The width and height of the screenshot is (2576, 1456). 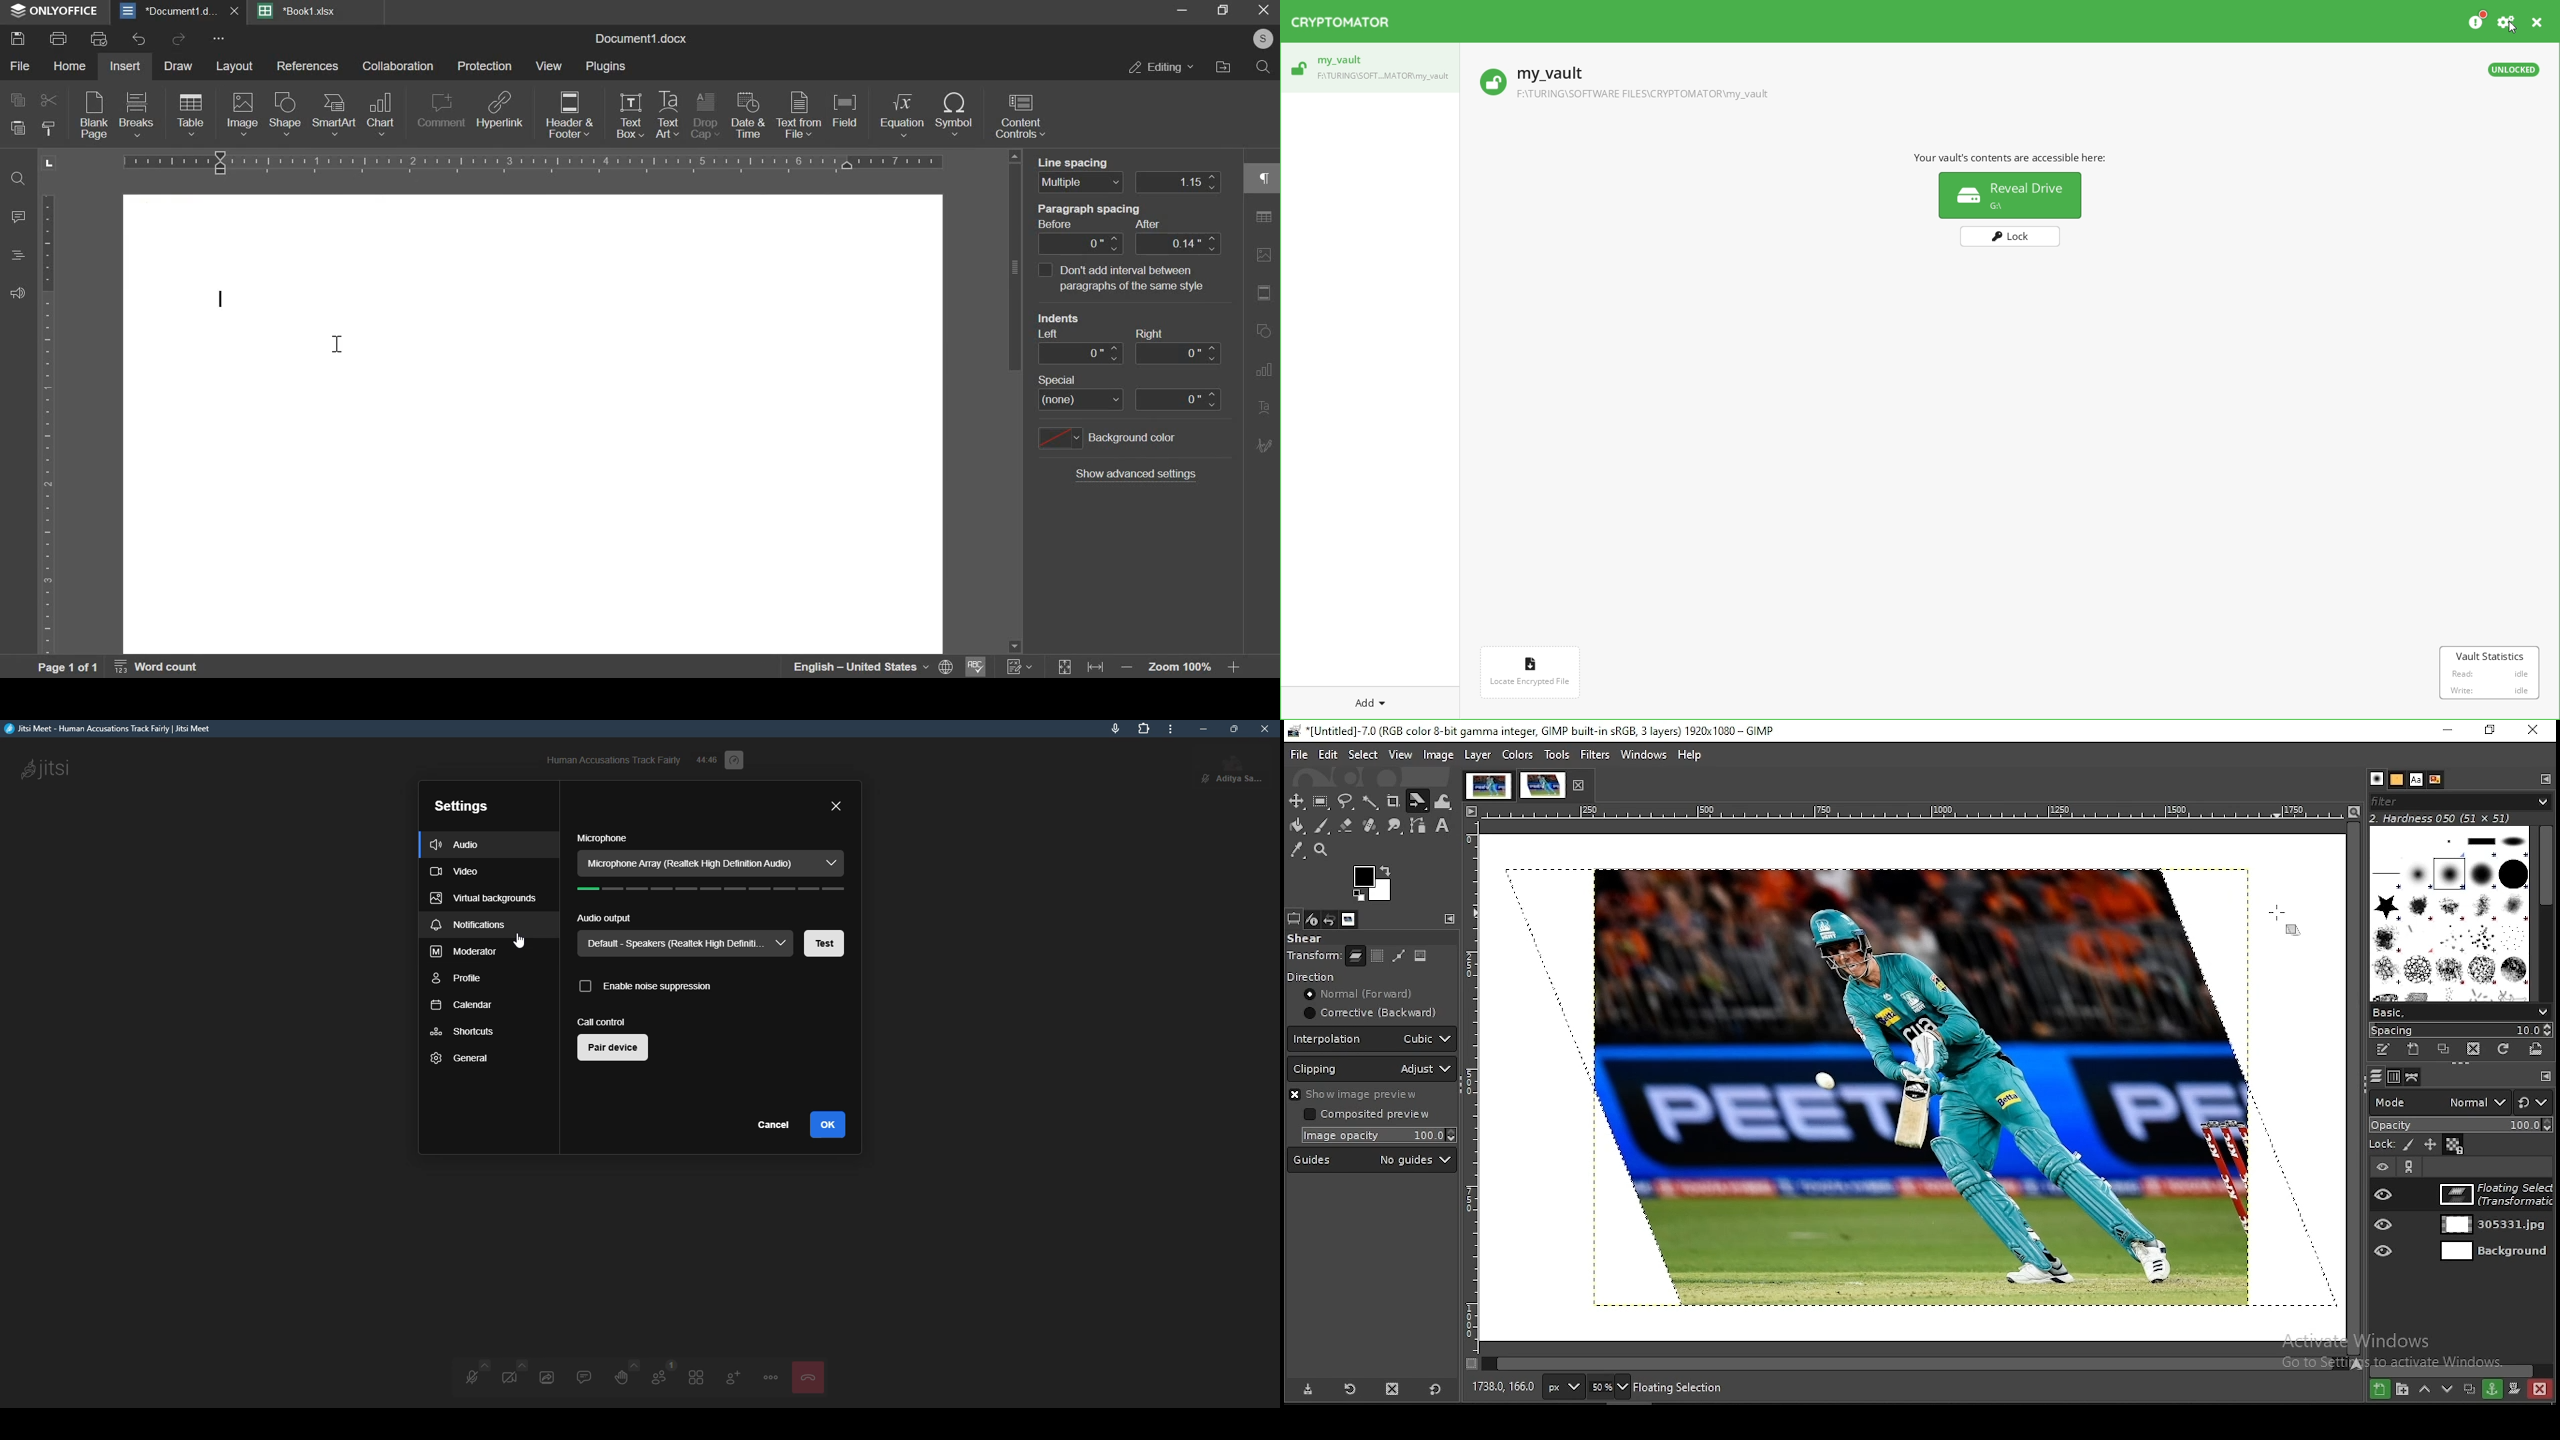 I want to click on Consider Donating, so click(x=2477, y=19).